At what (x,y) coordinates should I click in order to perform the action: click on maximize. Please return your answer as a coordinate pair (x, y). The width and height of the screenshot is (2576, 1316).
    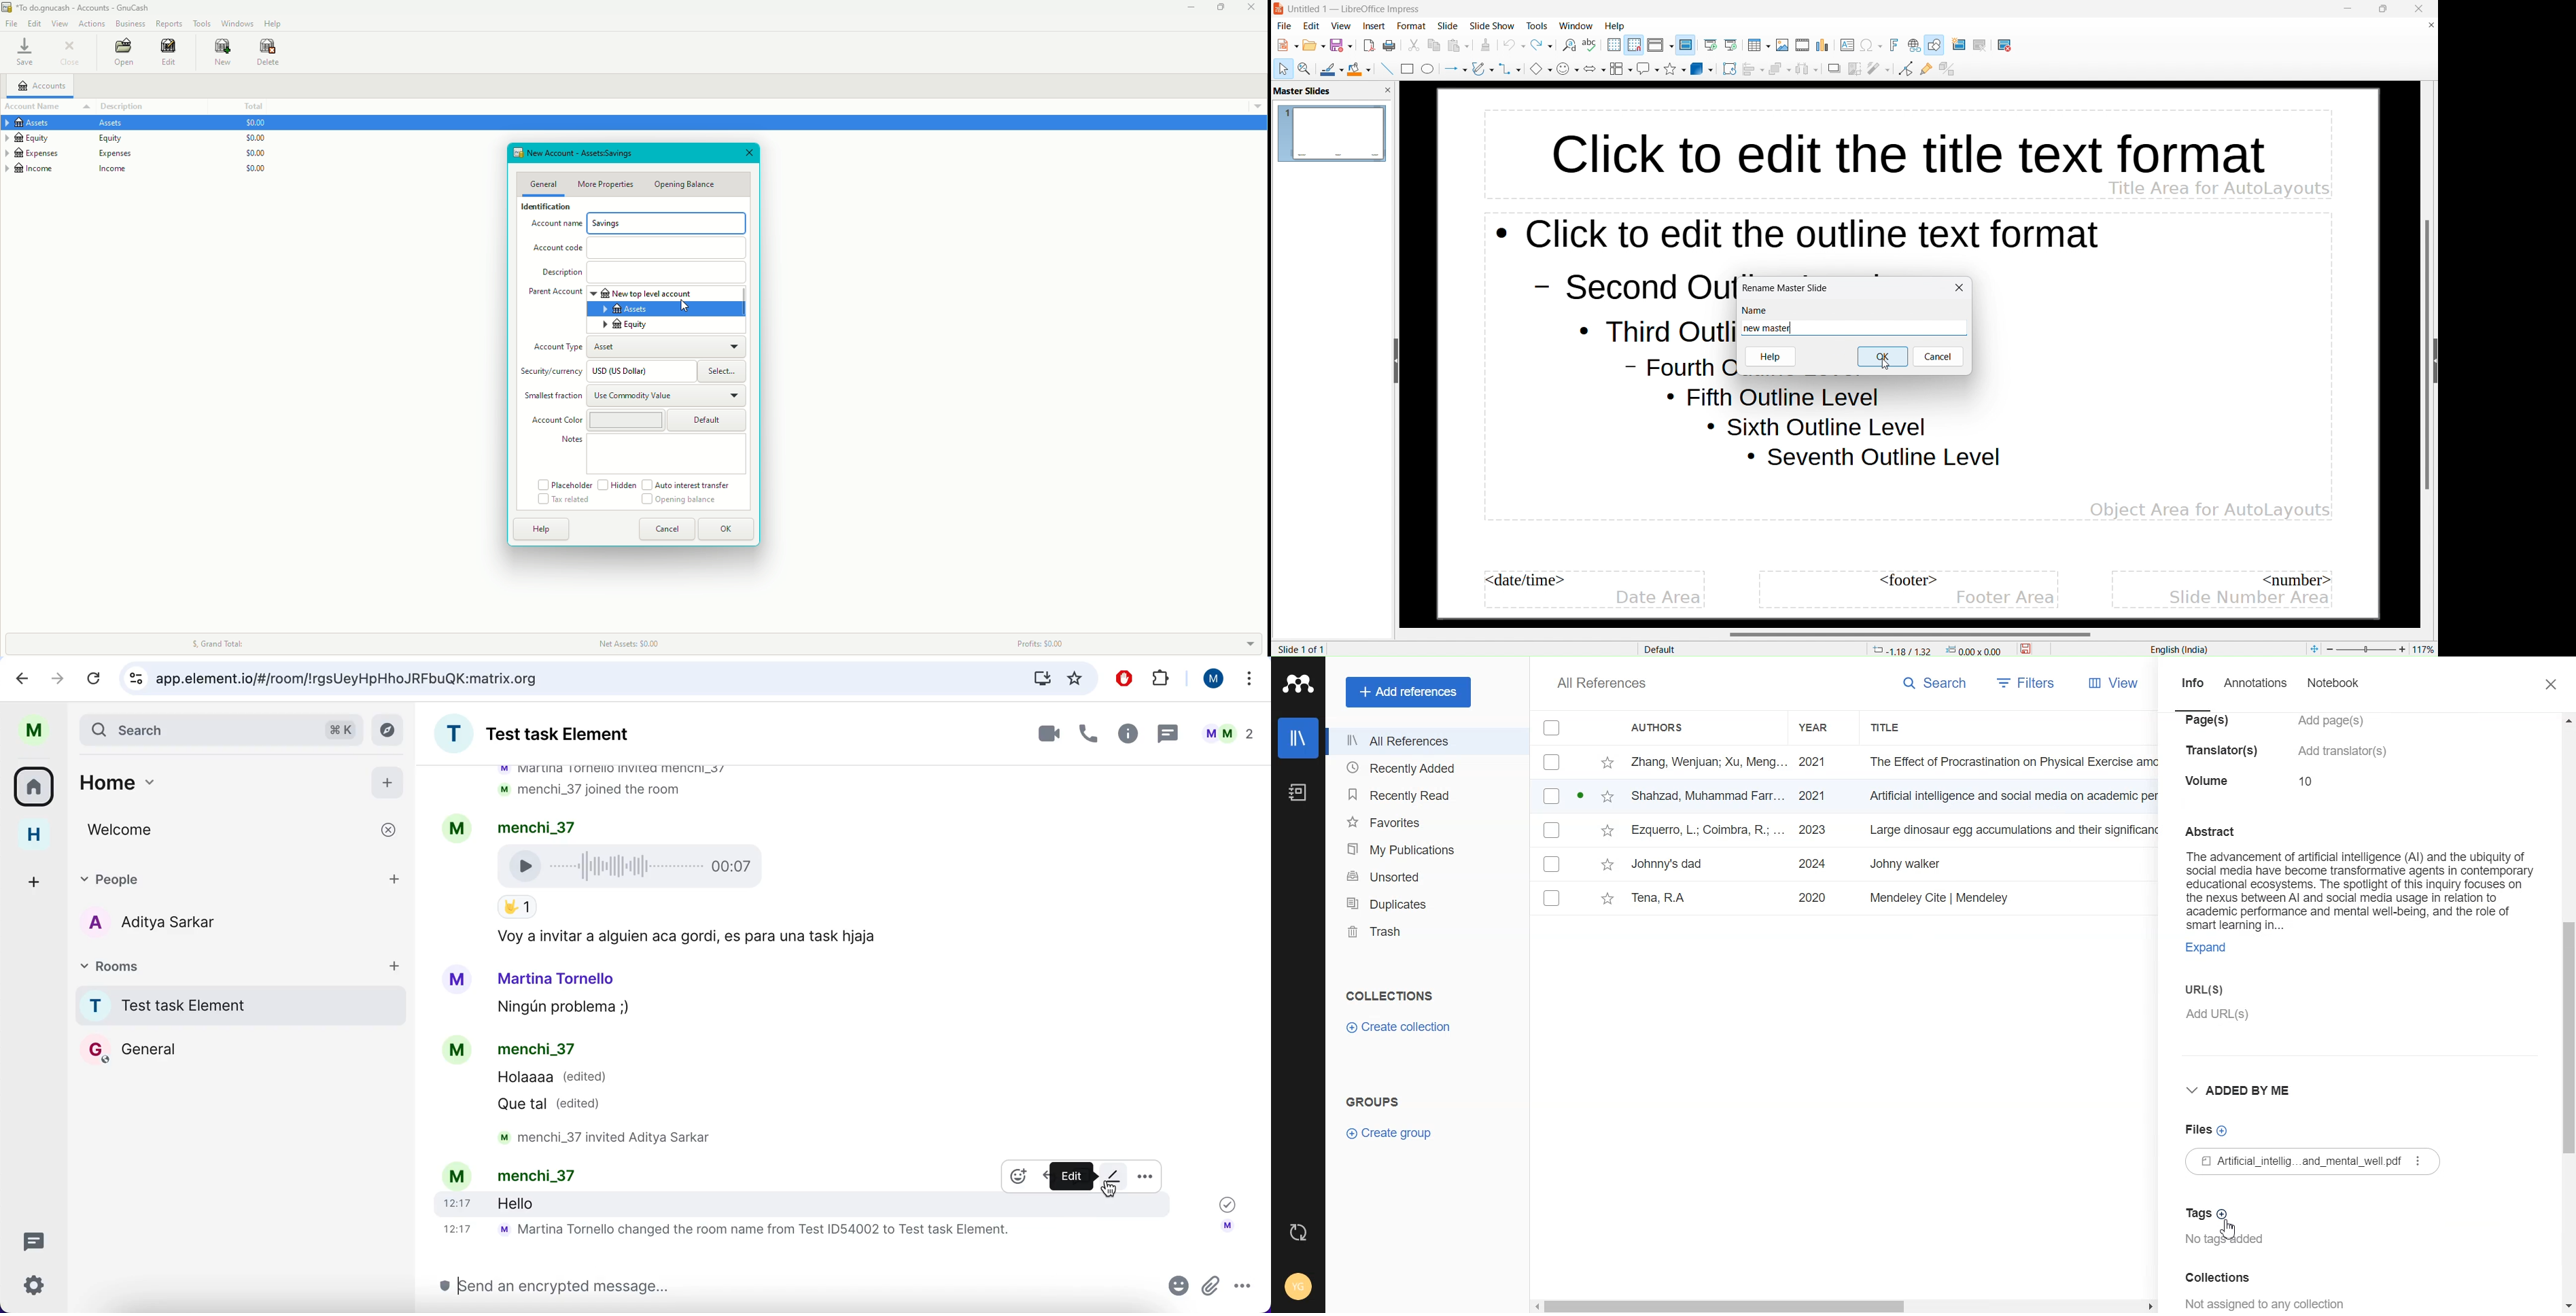
    Looking at the image, I should click on (2382, 9).